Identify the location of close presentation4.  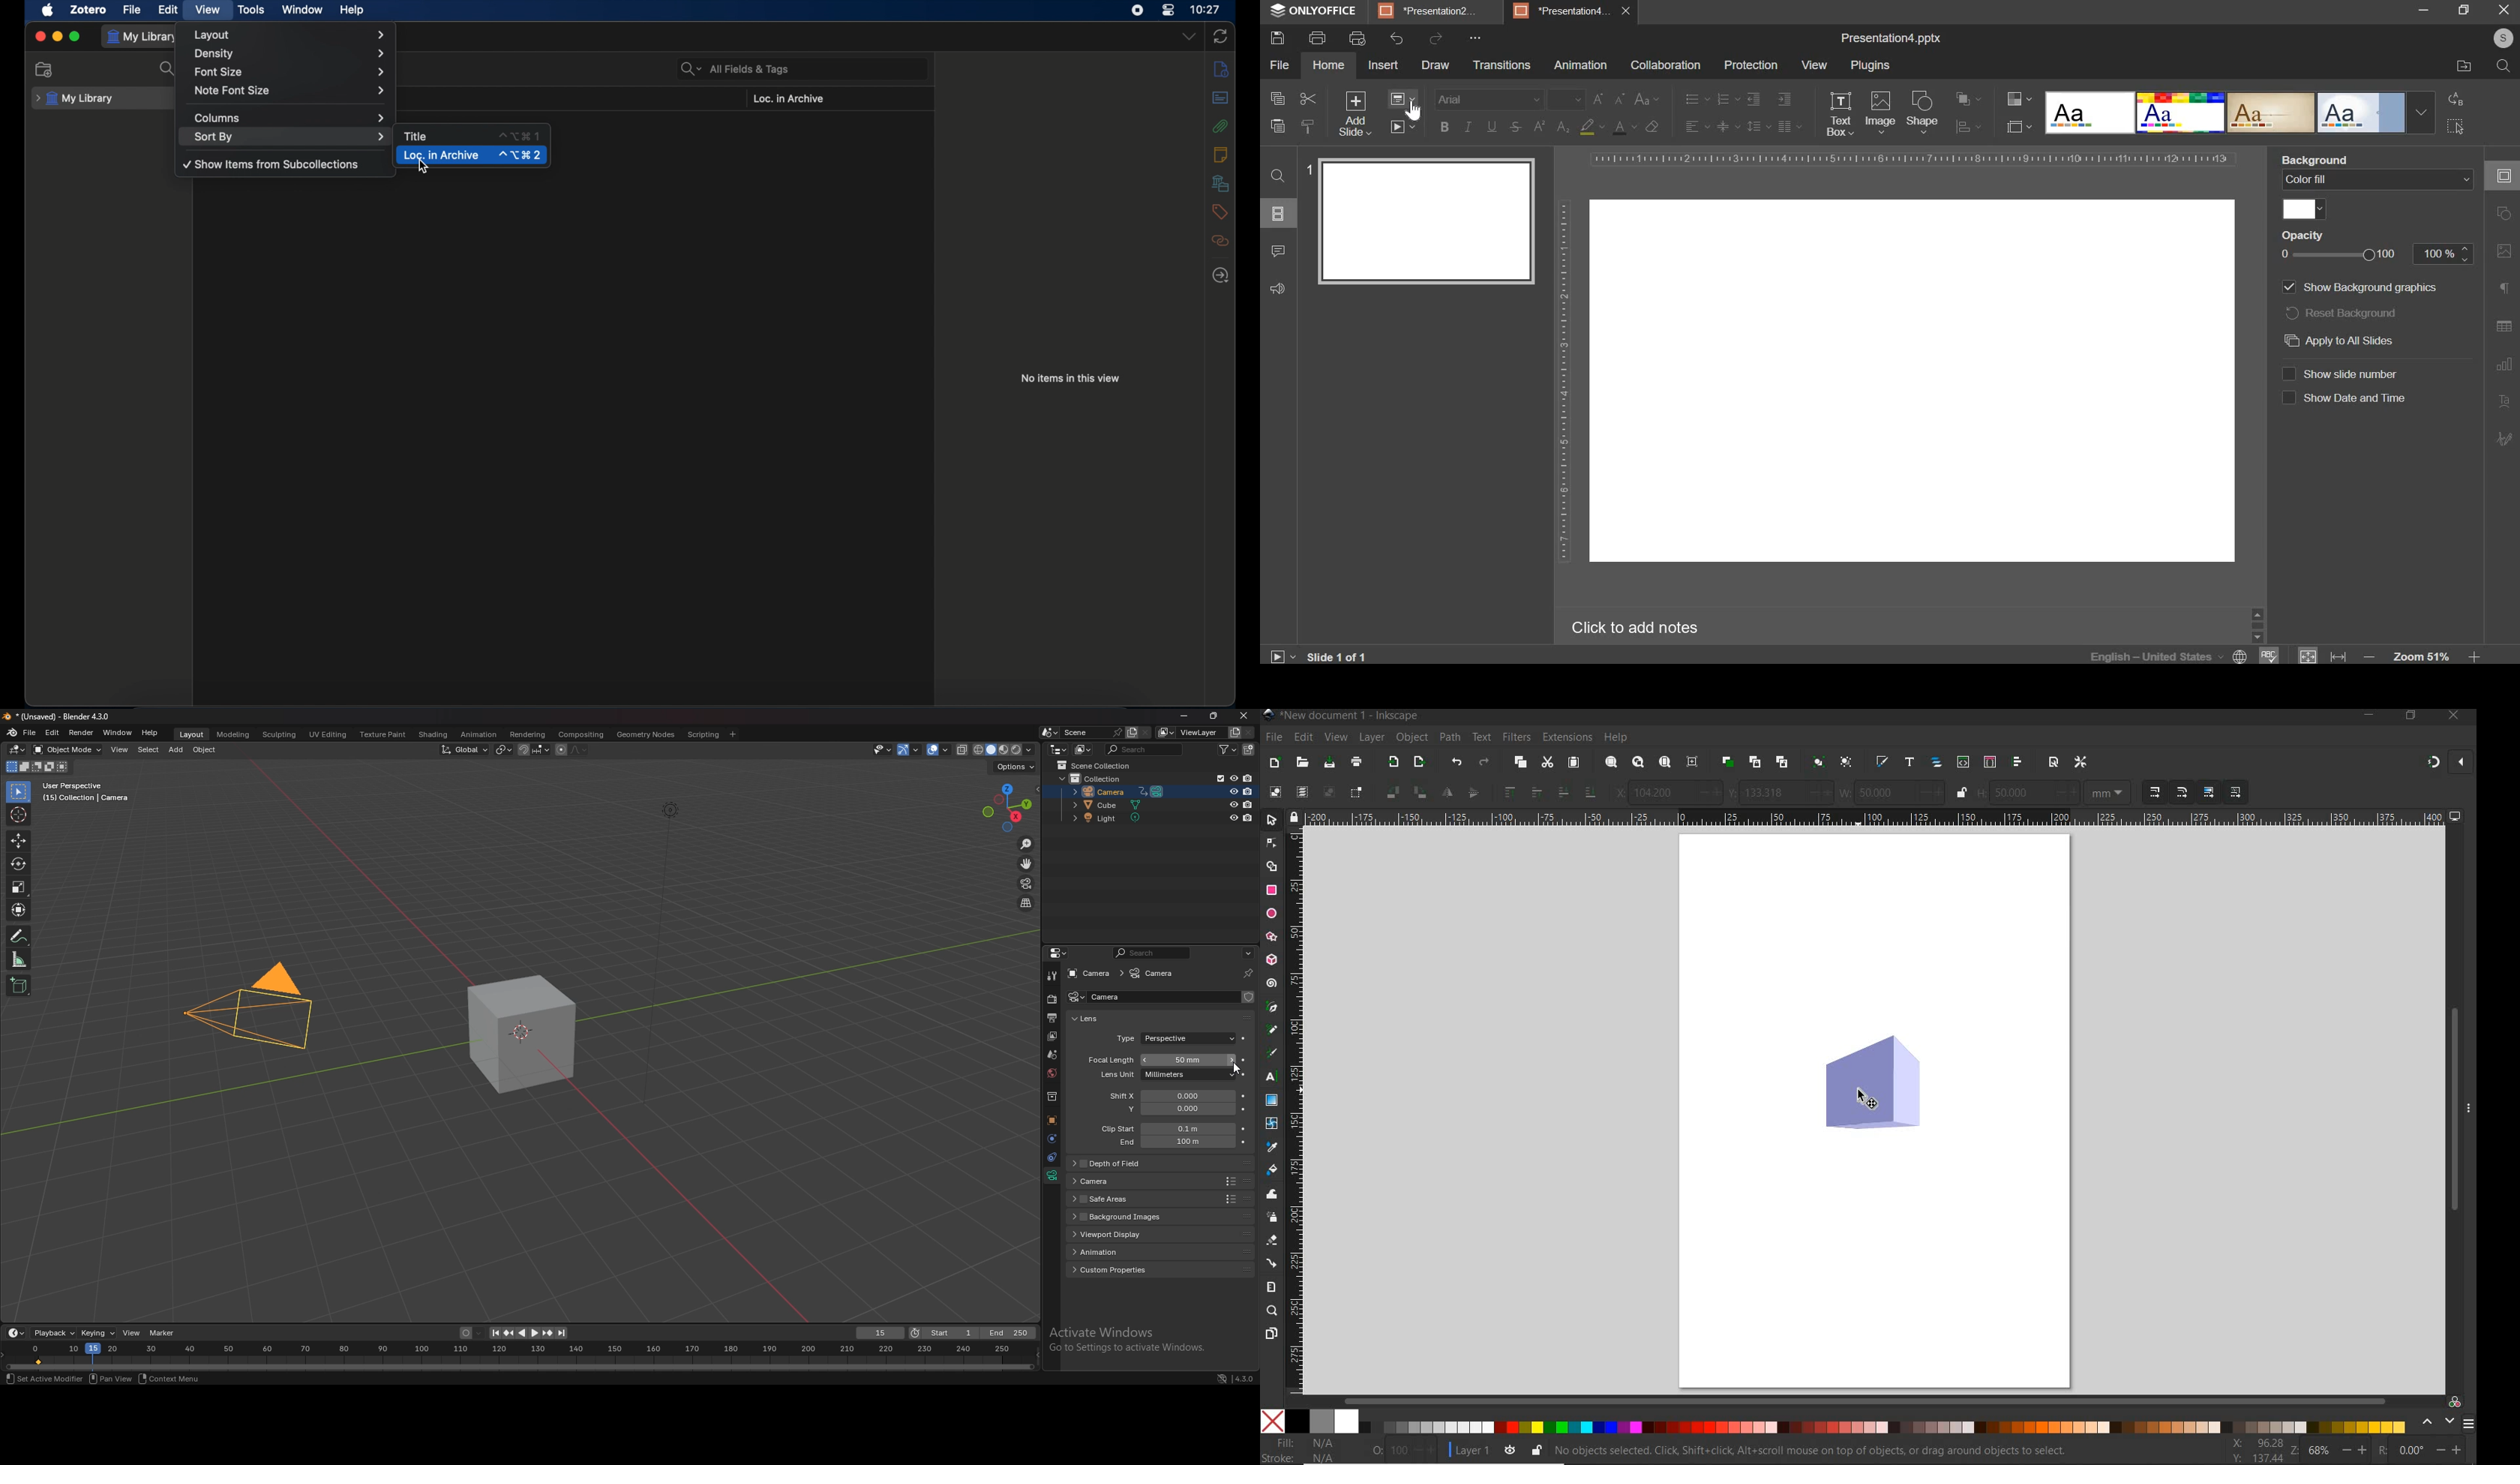
(1630, 11).